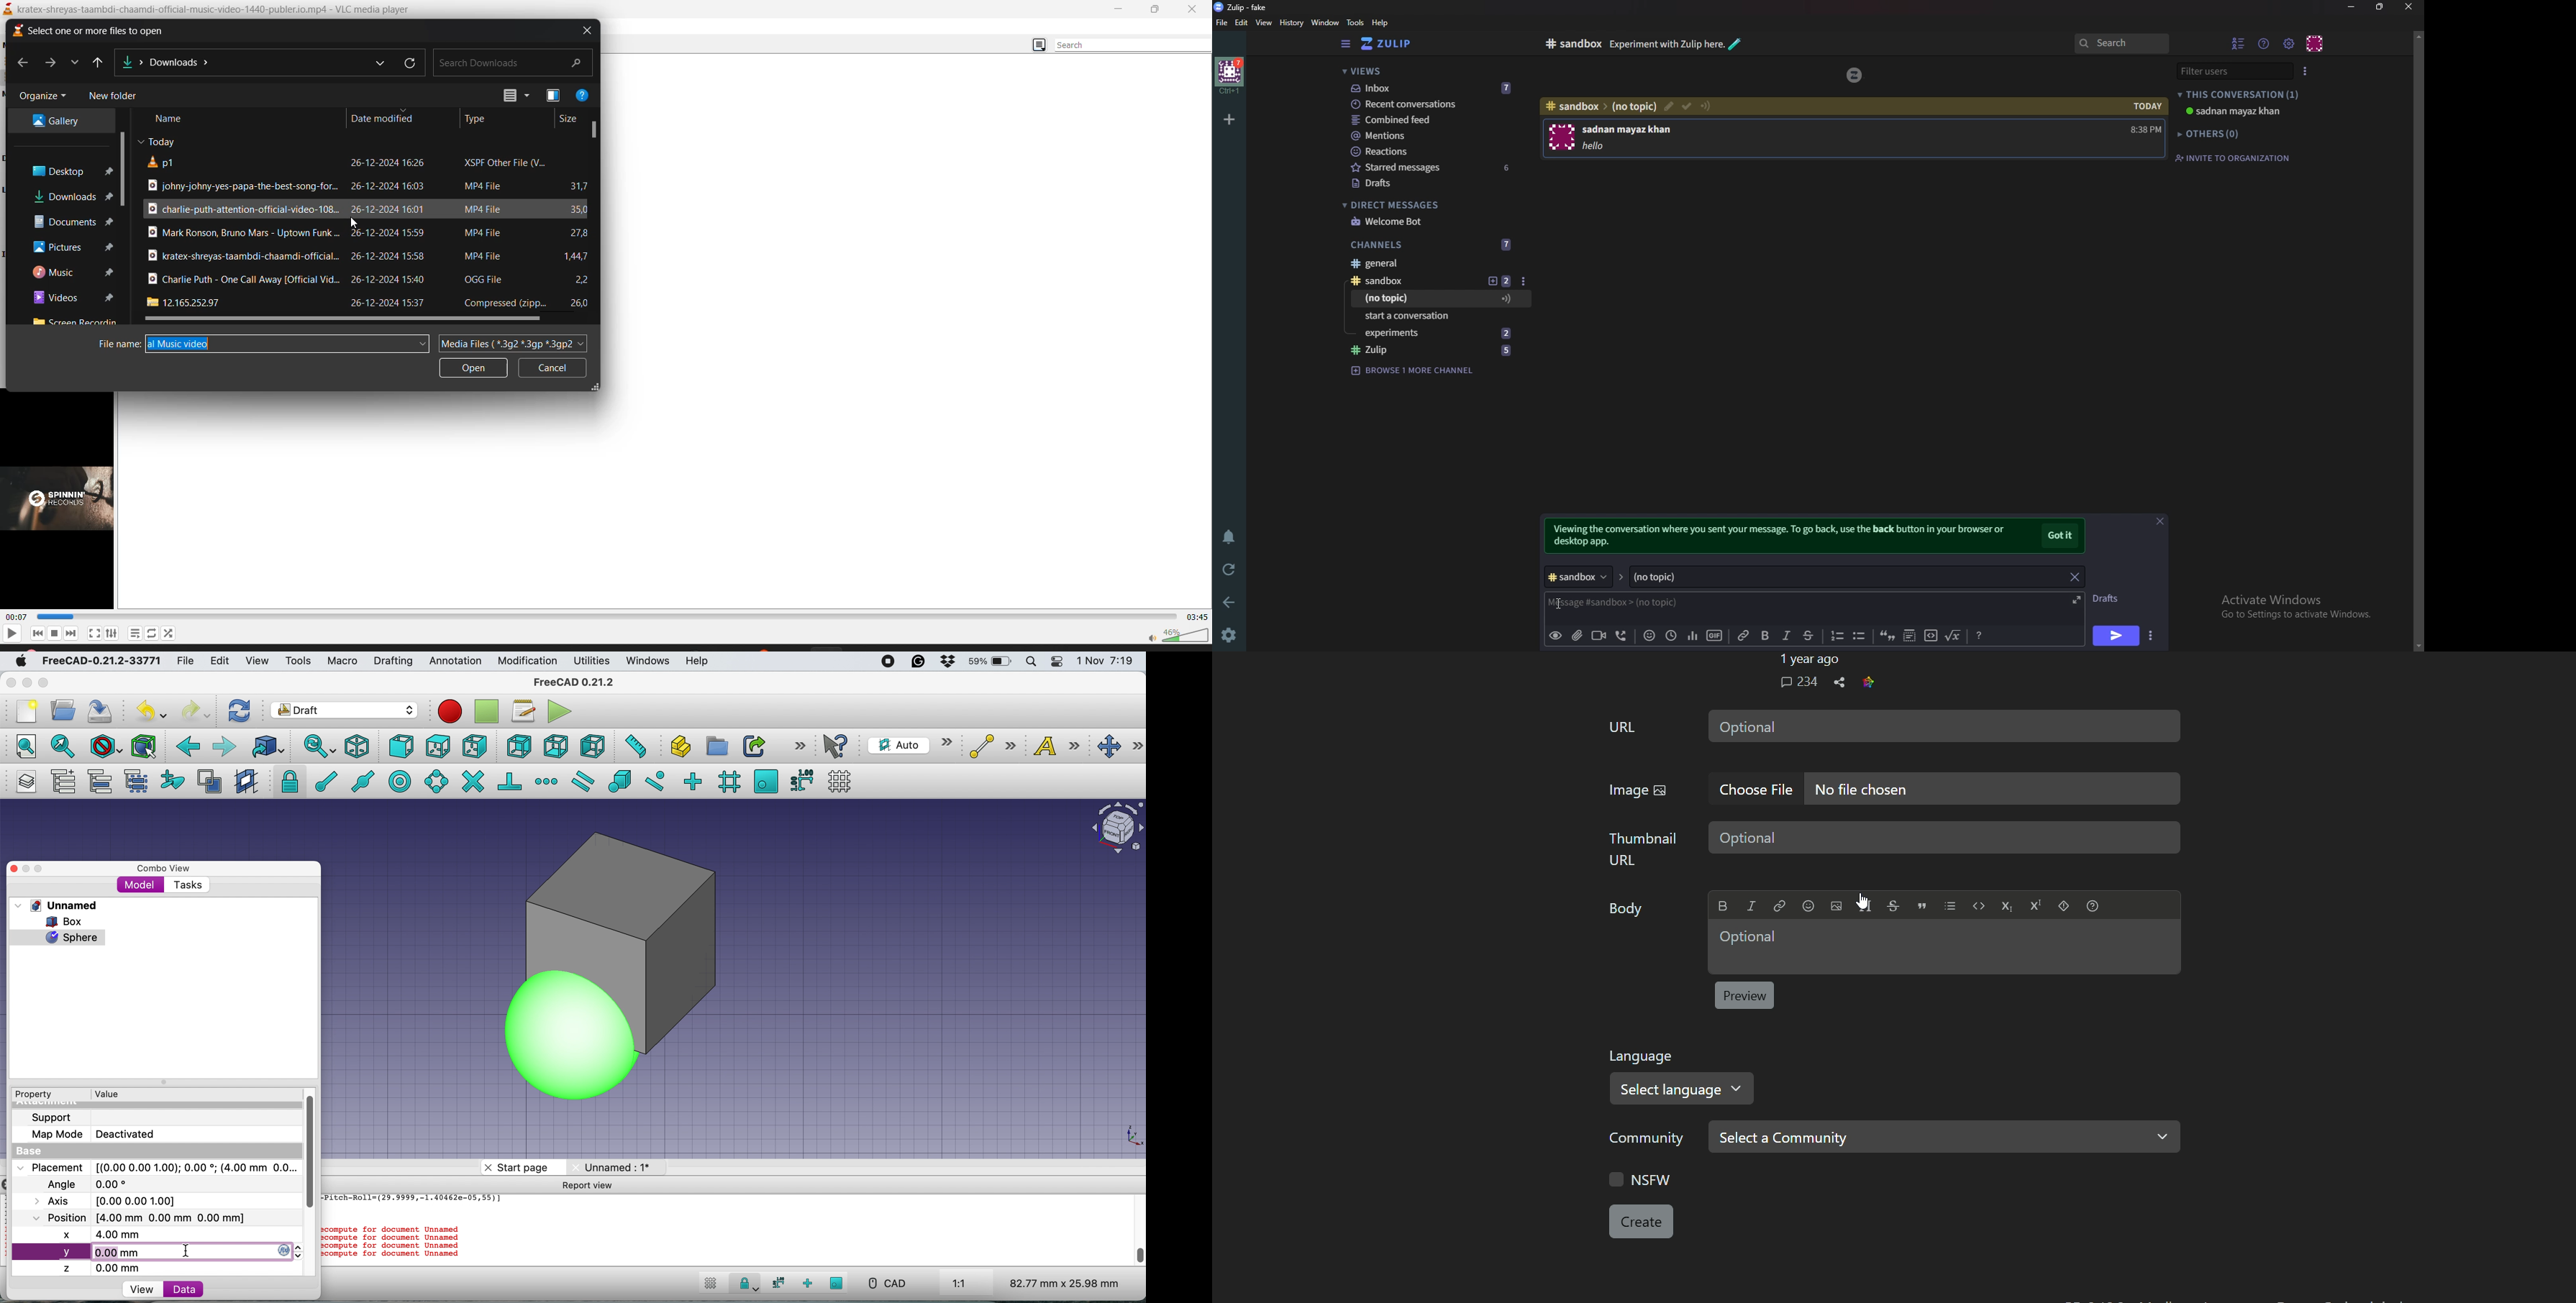 Image resolution: width=2576 pixels, height=1316 pixels. Describe the element at coordinates (242, 256) in the screenshot. I see `file title` at that location.